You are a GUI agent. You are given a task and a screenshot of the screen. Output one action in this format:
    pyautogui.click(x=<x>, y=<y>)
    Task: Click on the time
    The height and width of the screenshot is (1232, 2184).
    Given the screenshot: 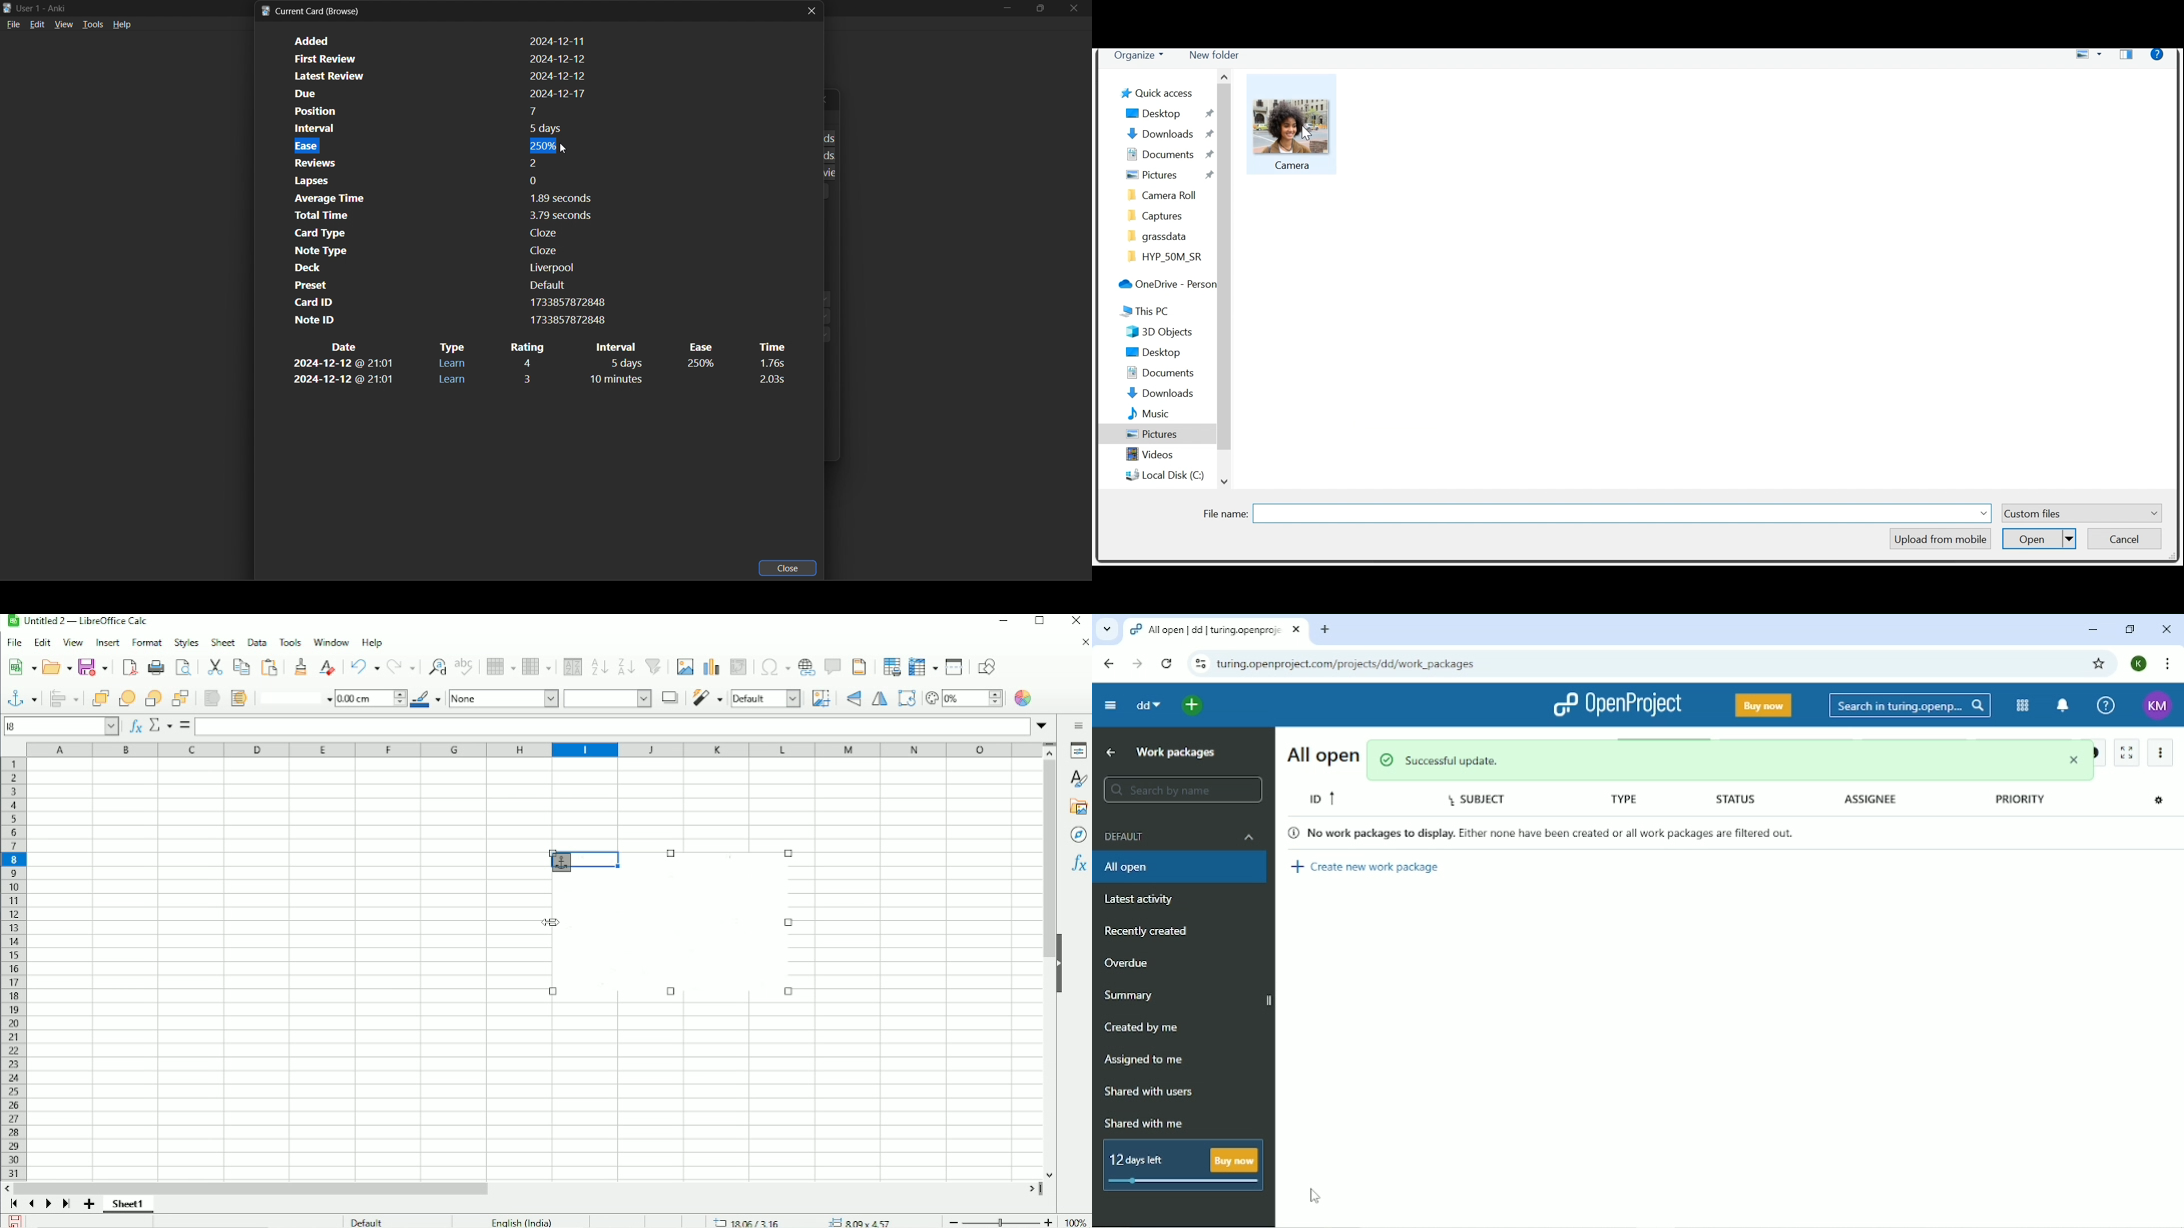 What is the action you would take?
    pyautogui.click(x=770, y=379)
    